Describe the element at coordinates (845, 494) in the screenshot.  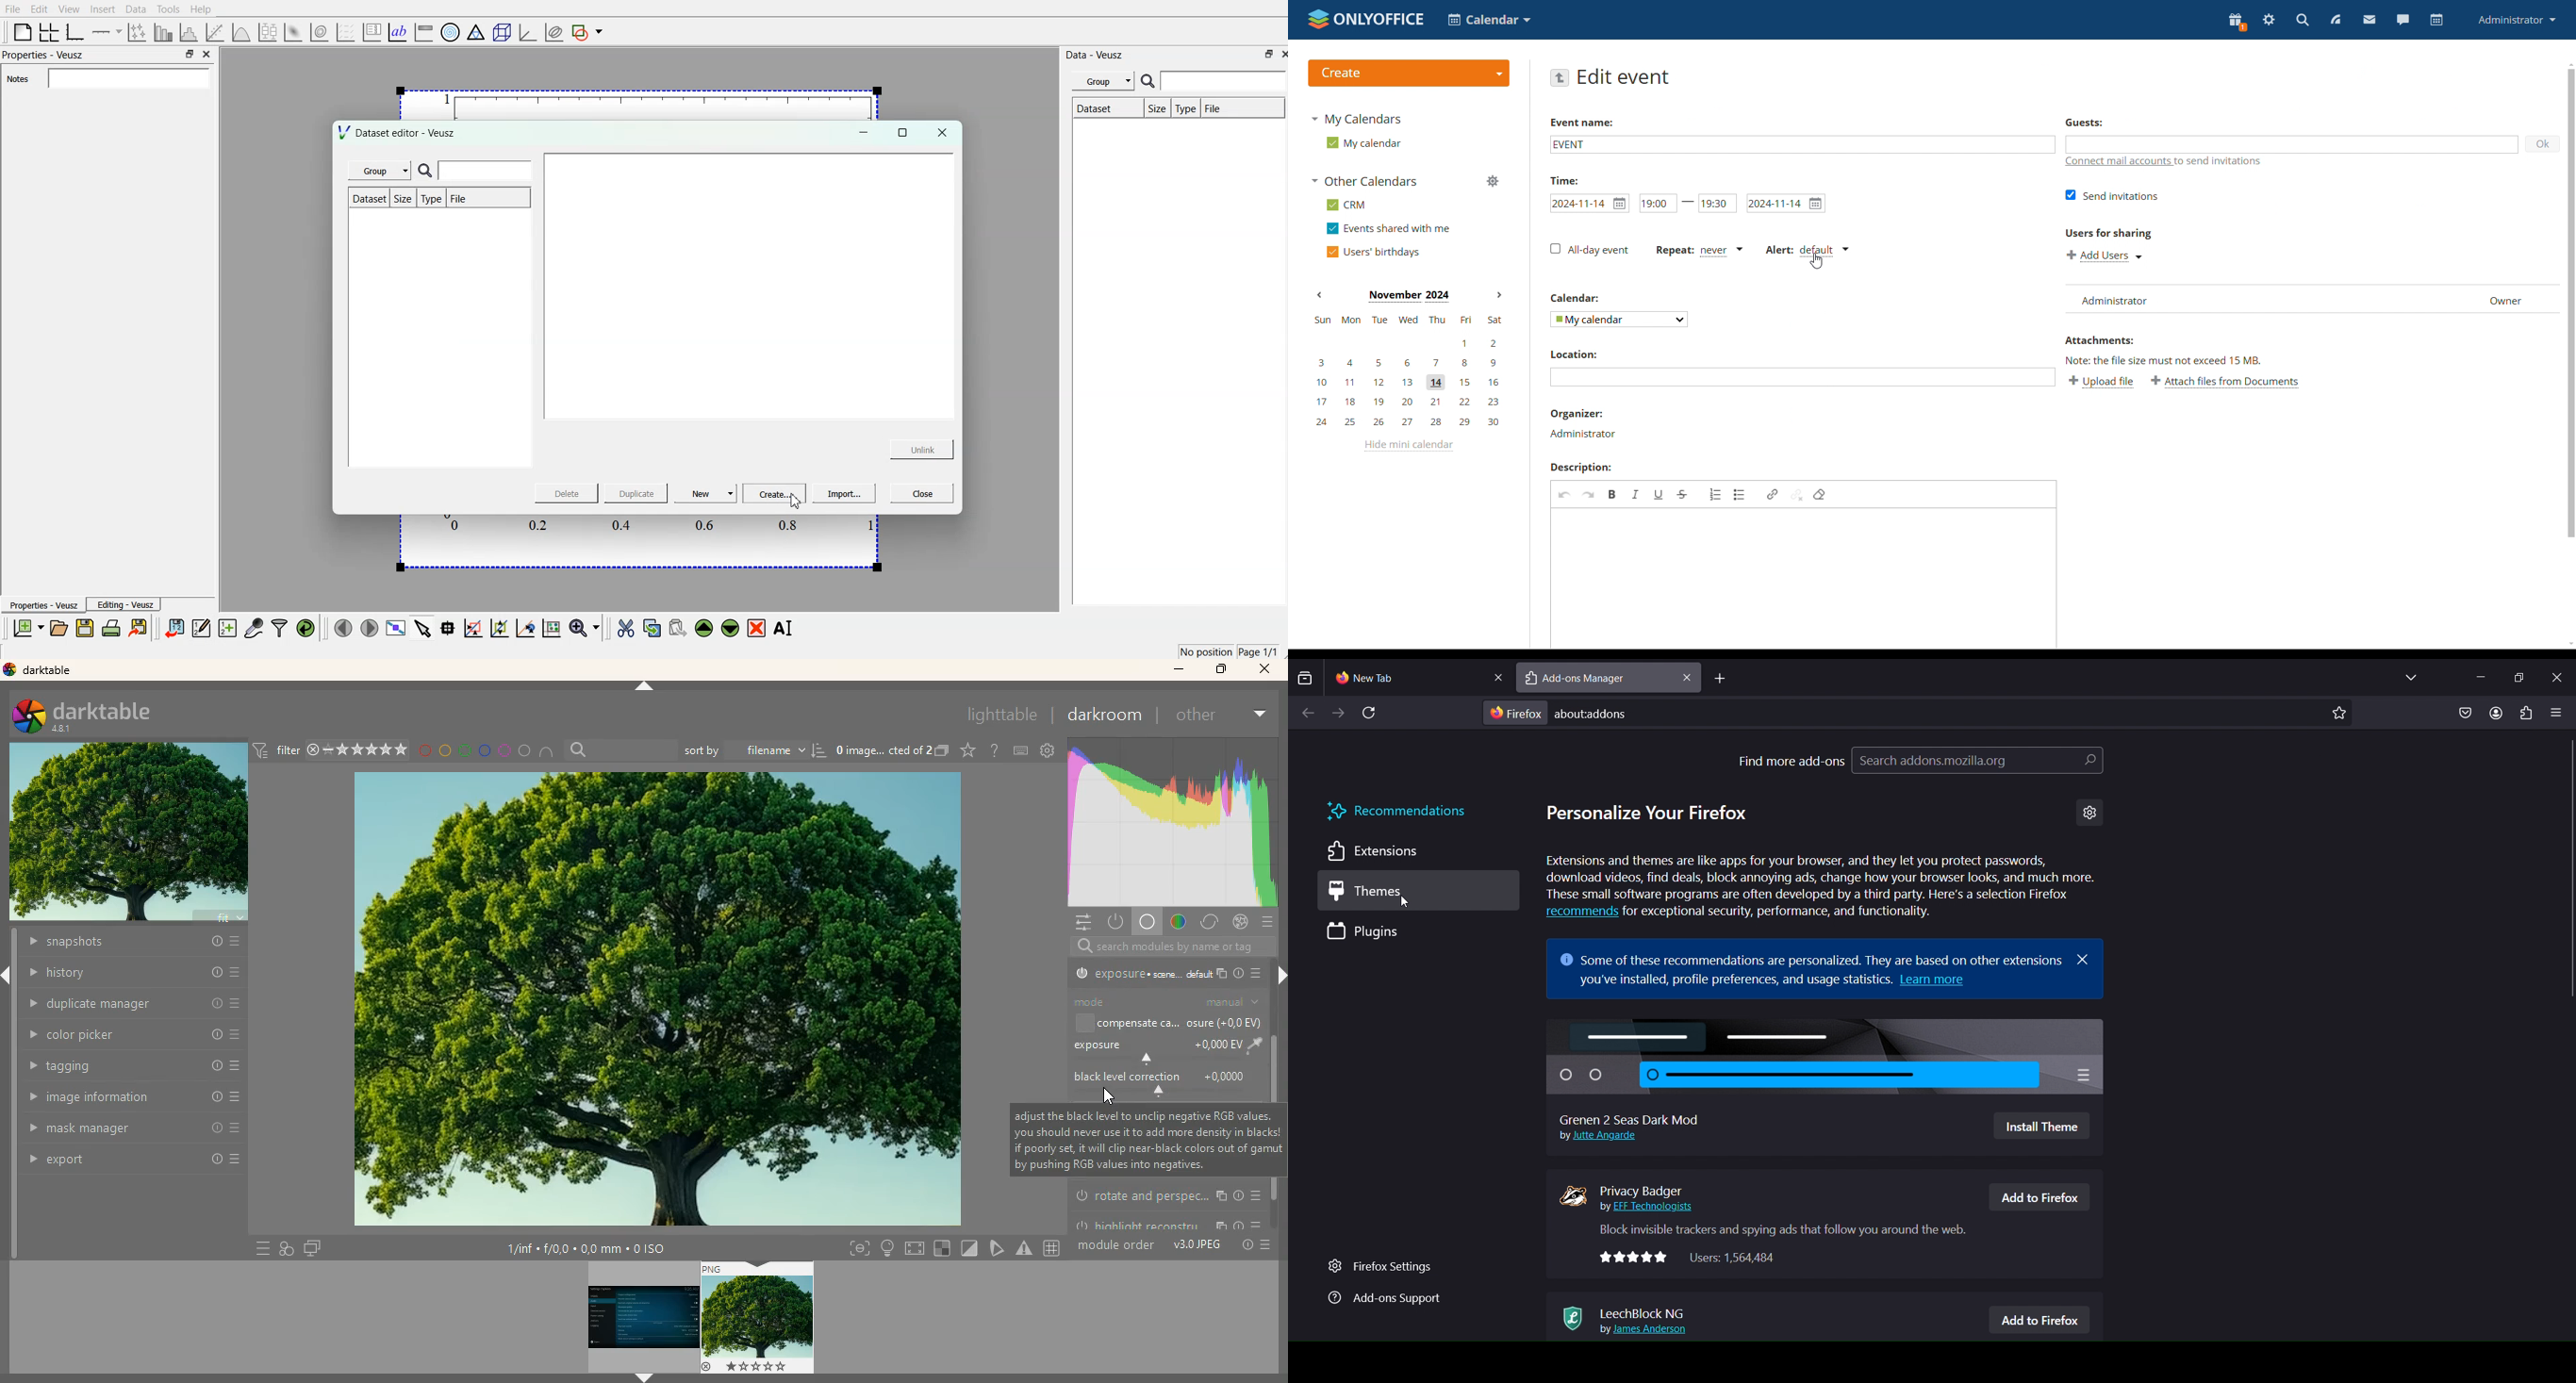
I see `Import...` at that location.